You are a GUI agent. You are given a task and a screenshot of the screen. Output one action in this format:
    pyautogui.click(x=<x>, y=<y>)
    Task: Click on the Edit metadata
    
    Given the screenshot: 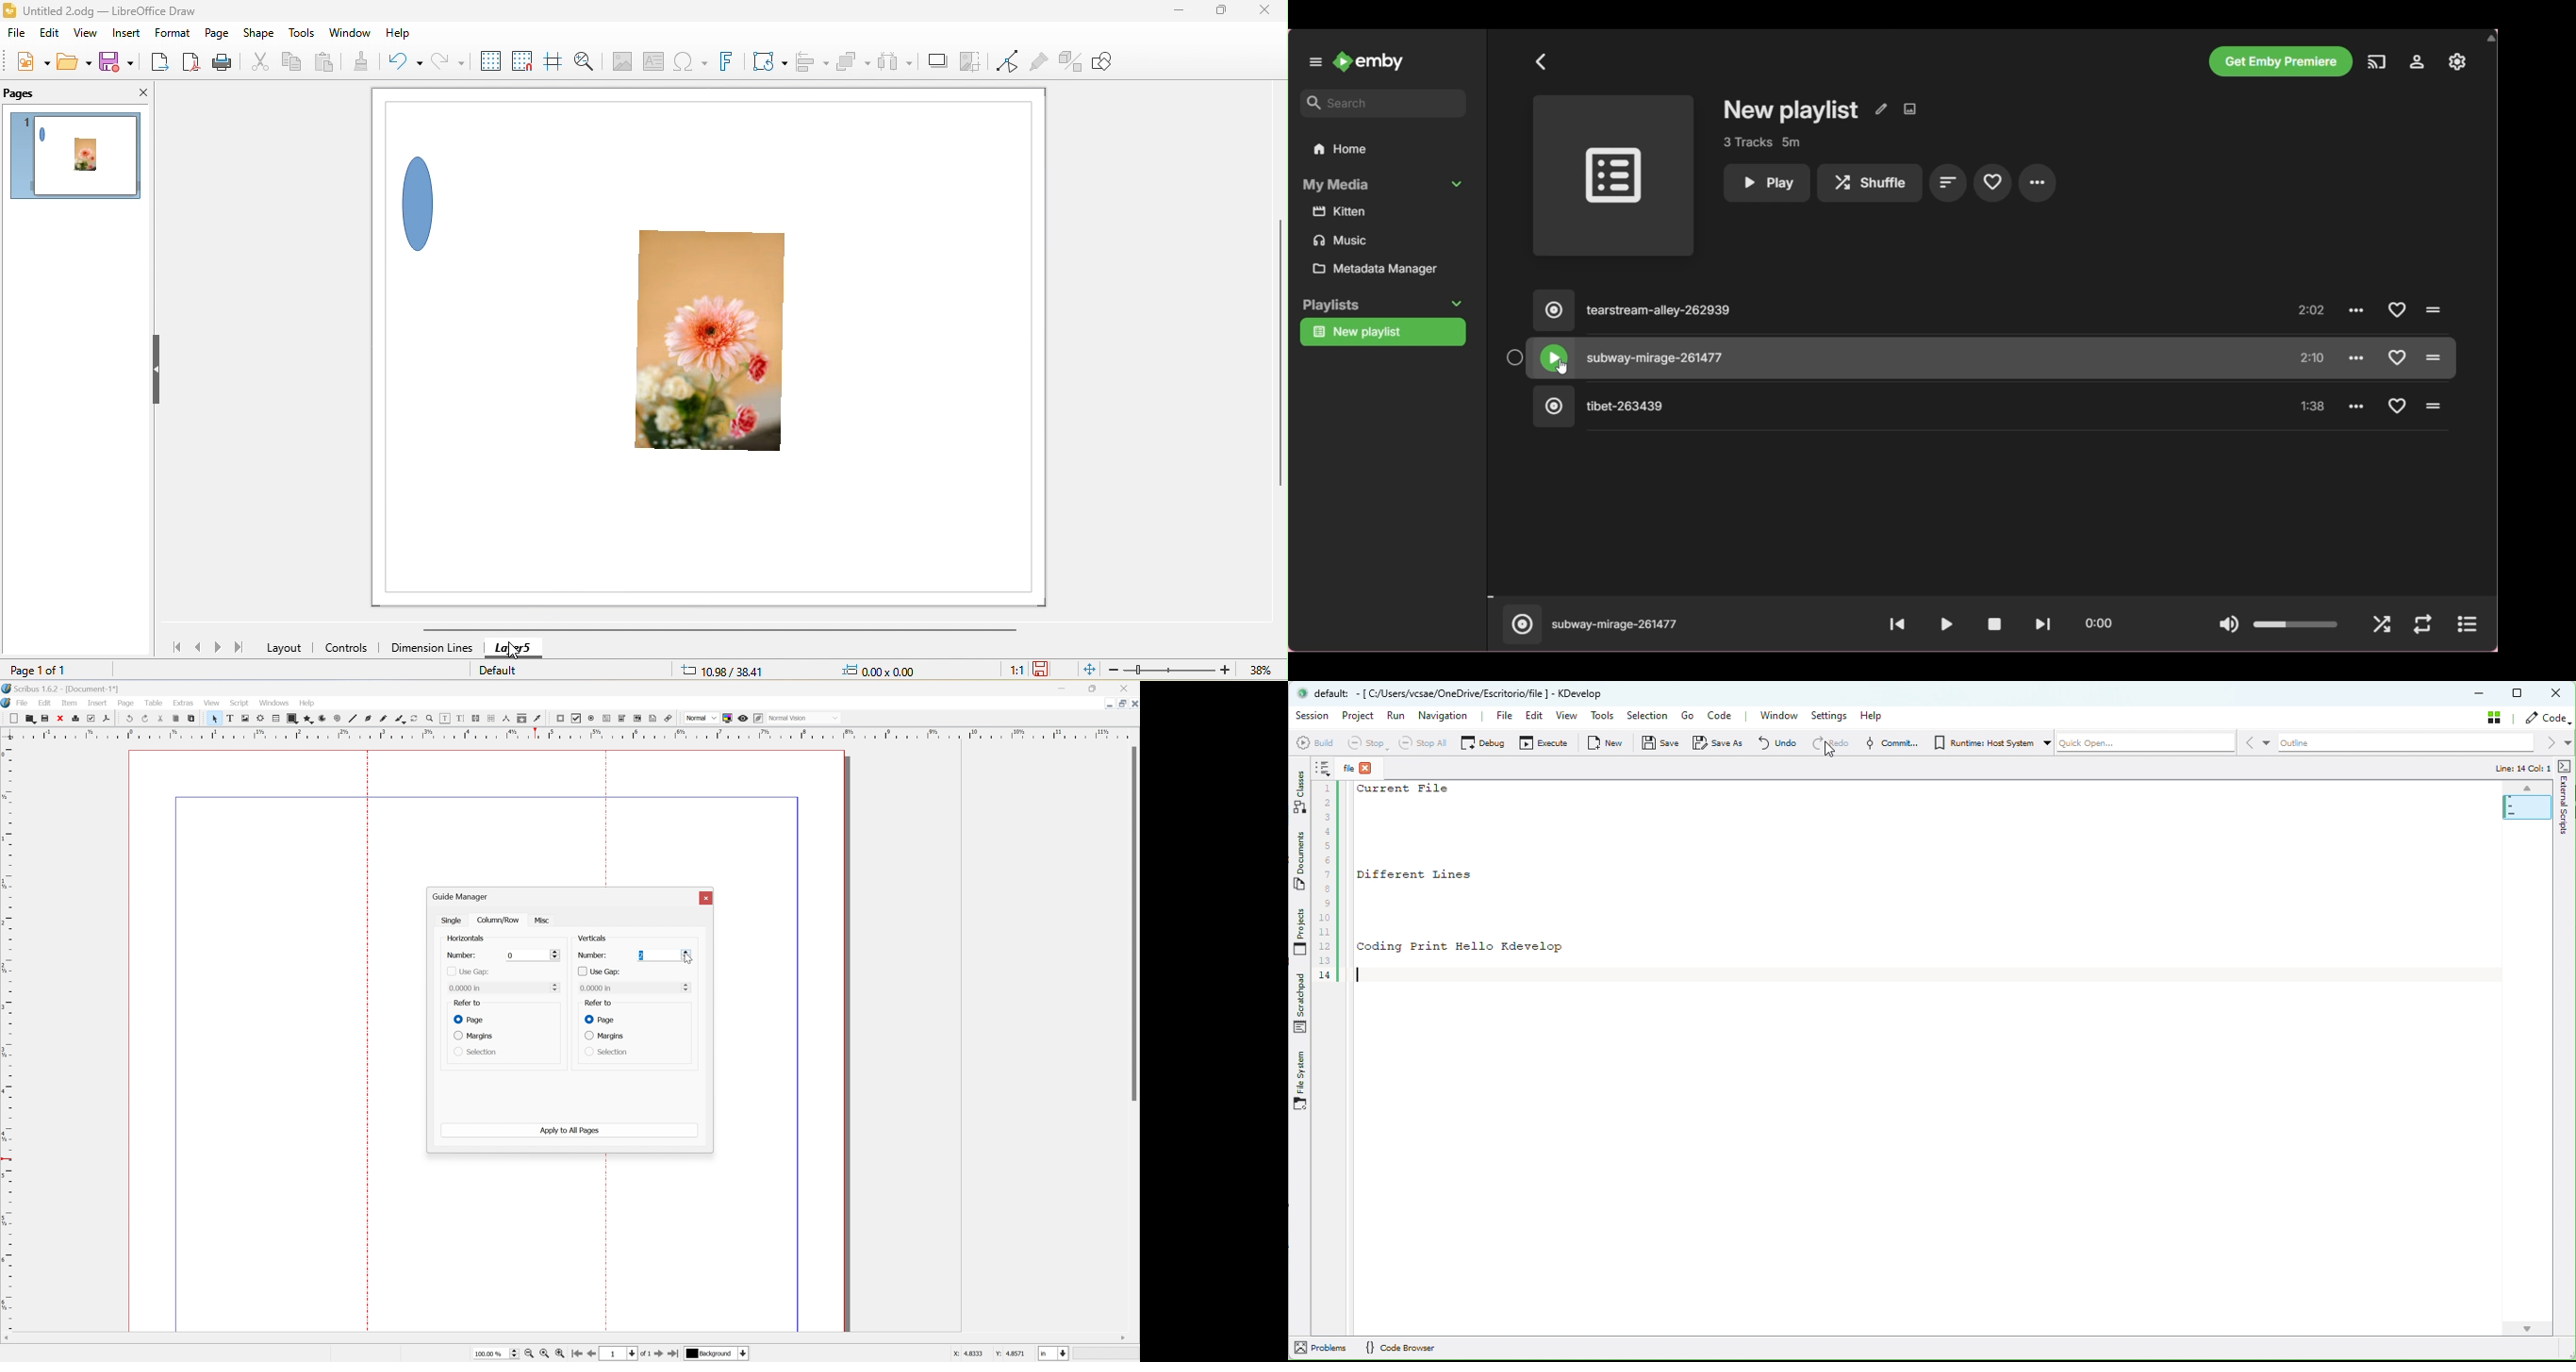 What is the action you would take?
    pyautogui.click(x=1881, y=109)
    